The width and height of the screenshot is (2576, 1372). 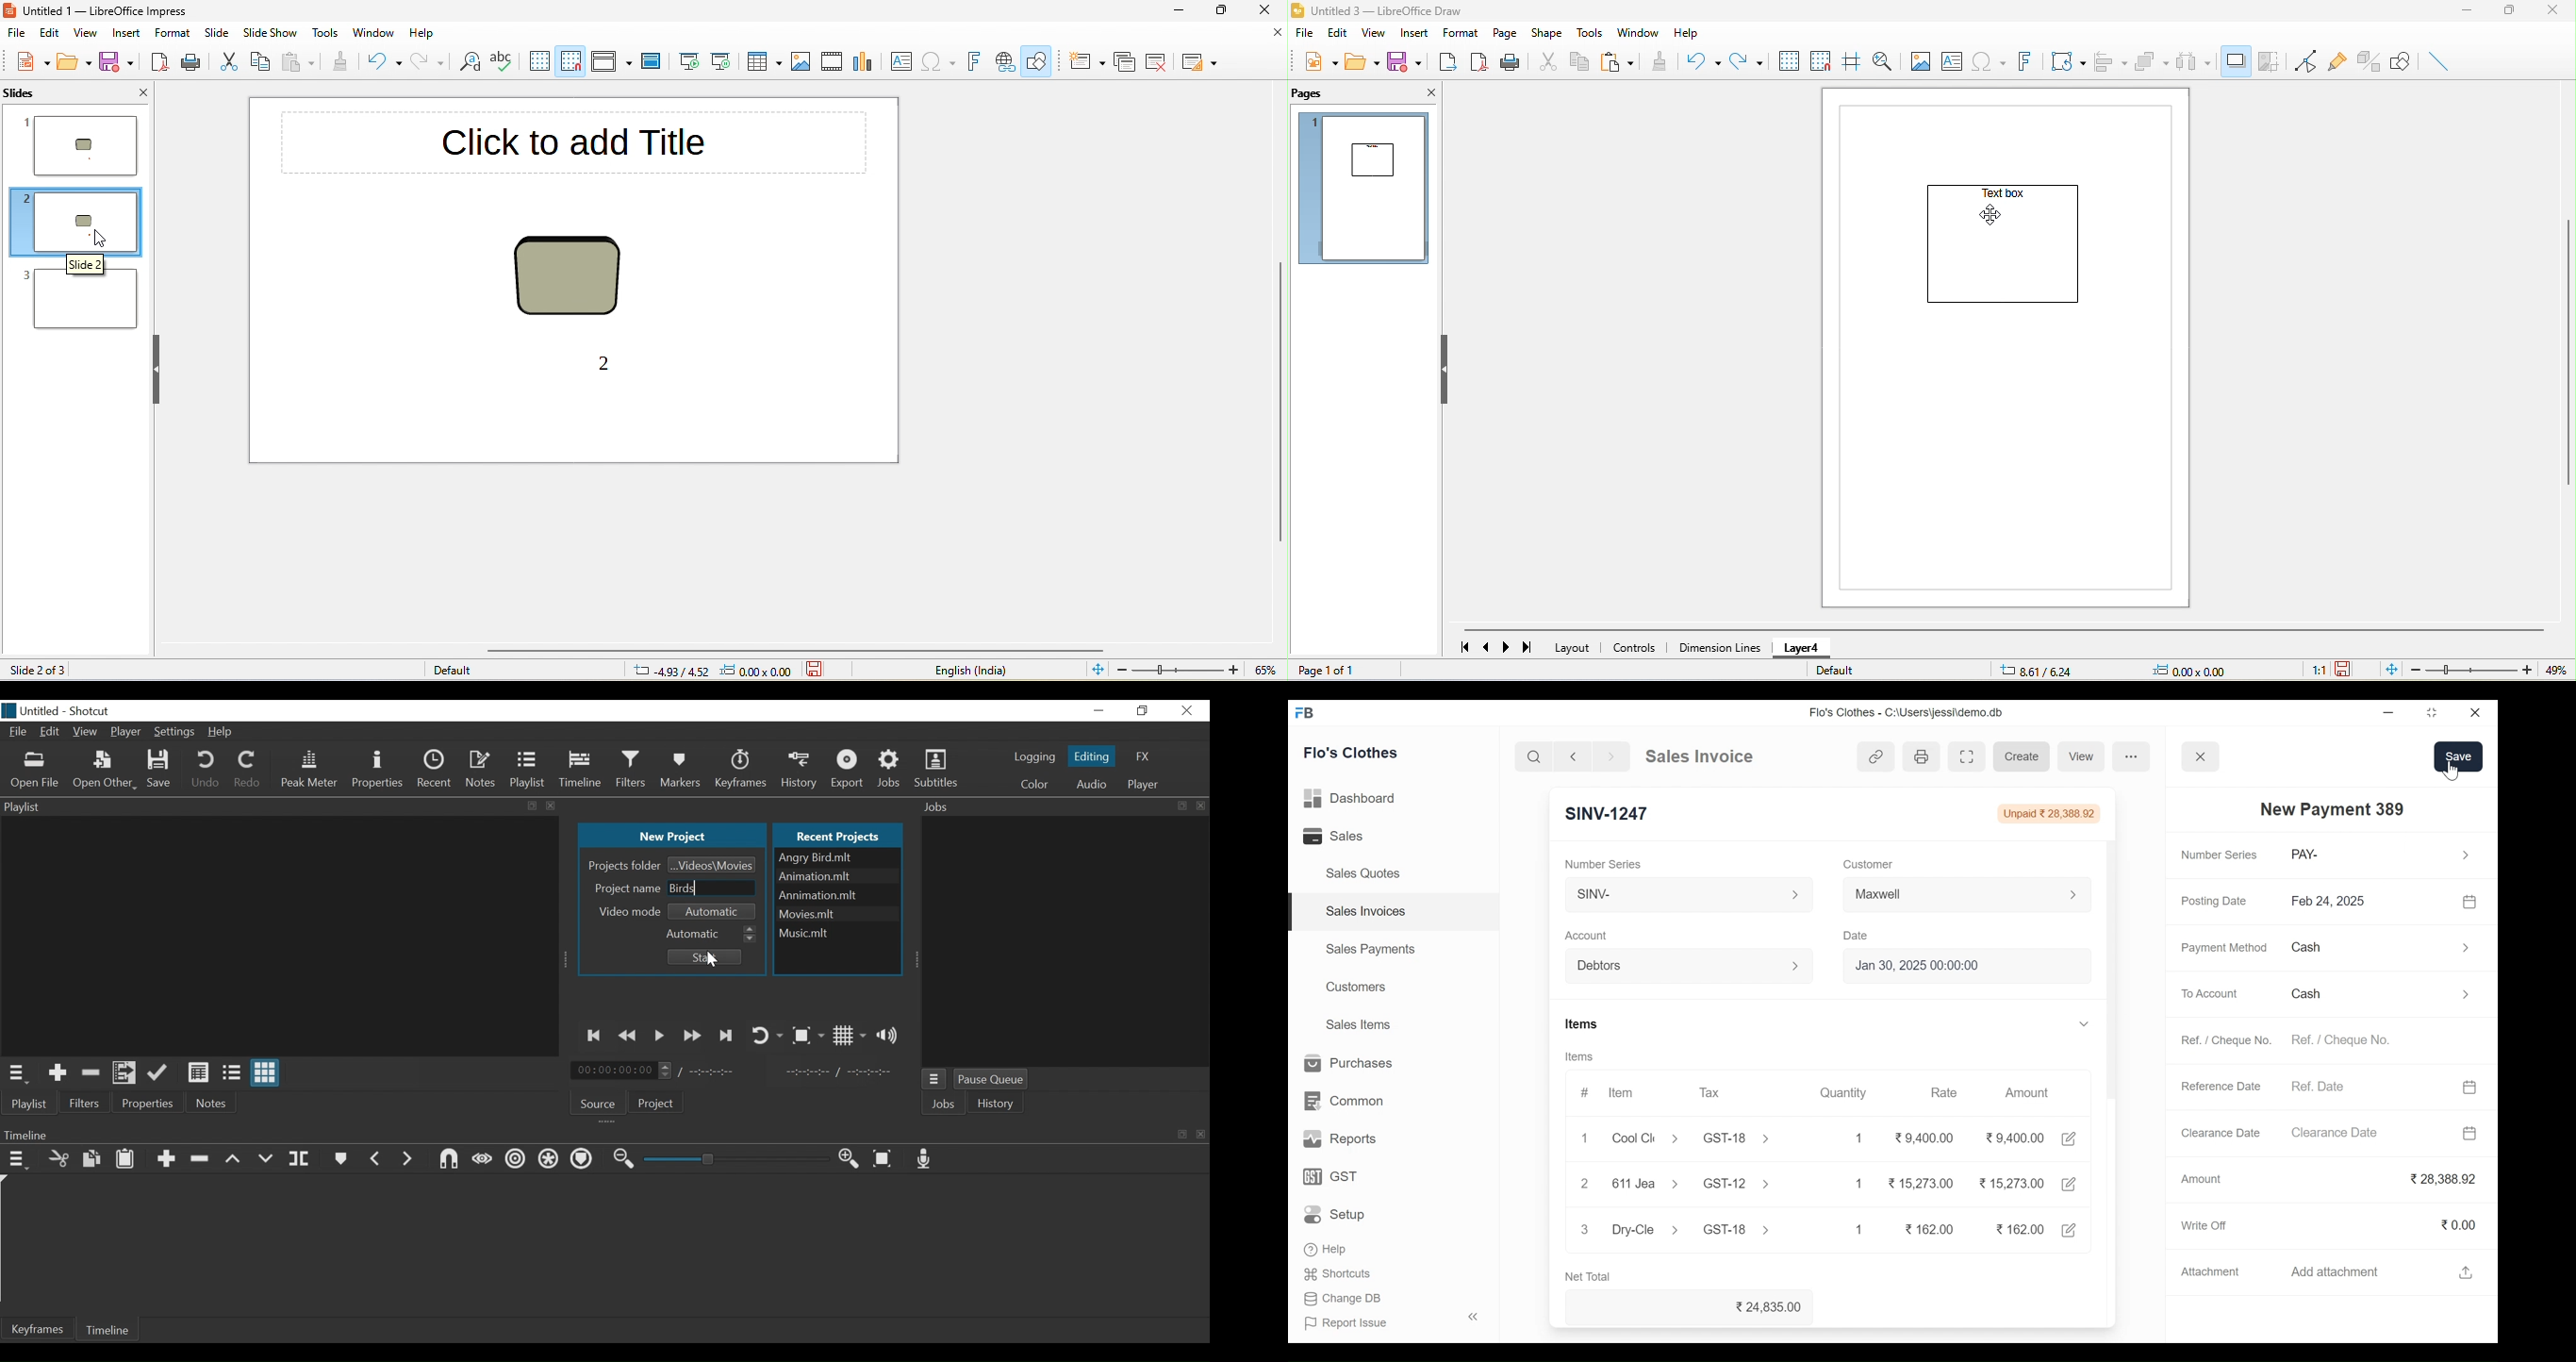 I want to click on Expand, so click(x=2082, y=1025).